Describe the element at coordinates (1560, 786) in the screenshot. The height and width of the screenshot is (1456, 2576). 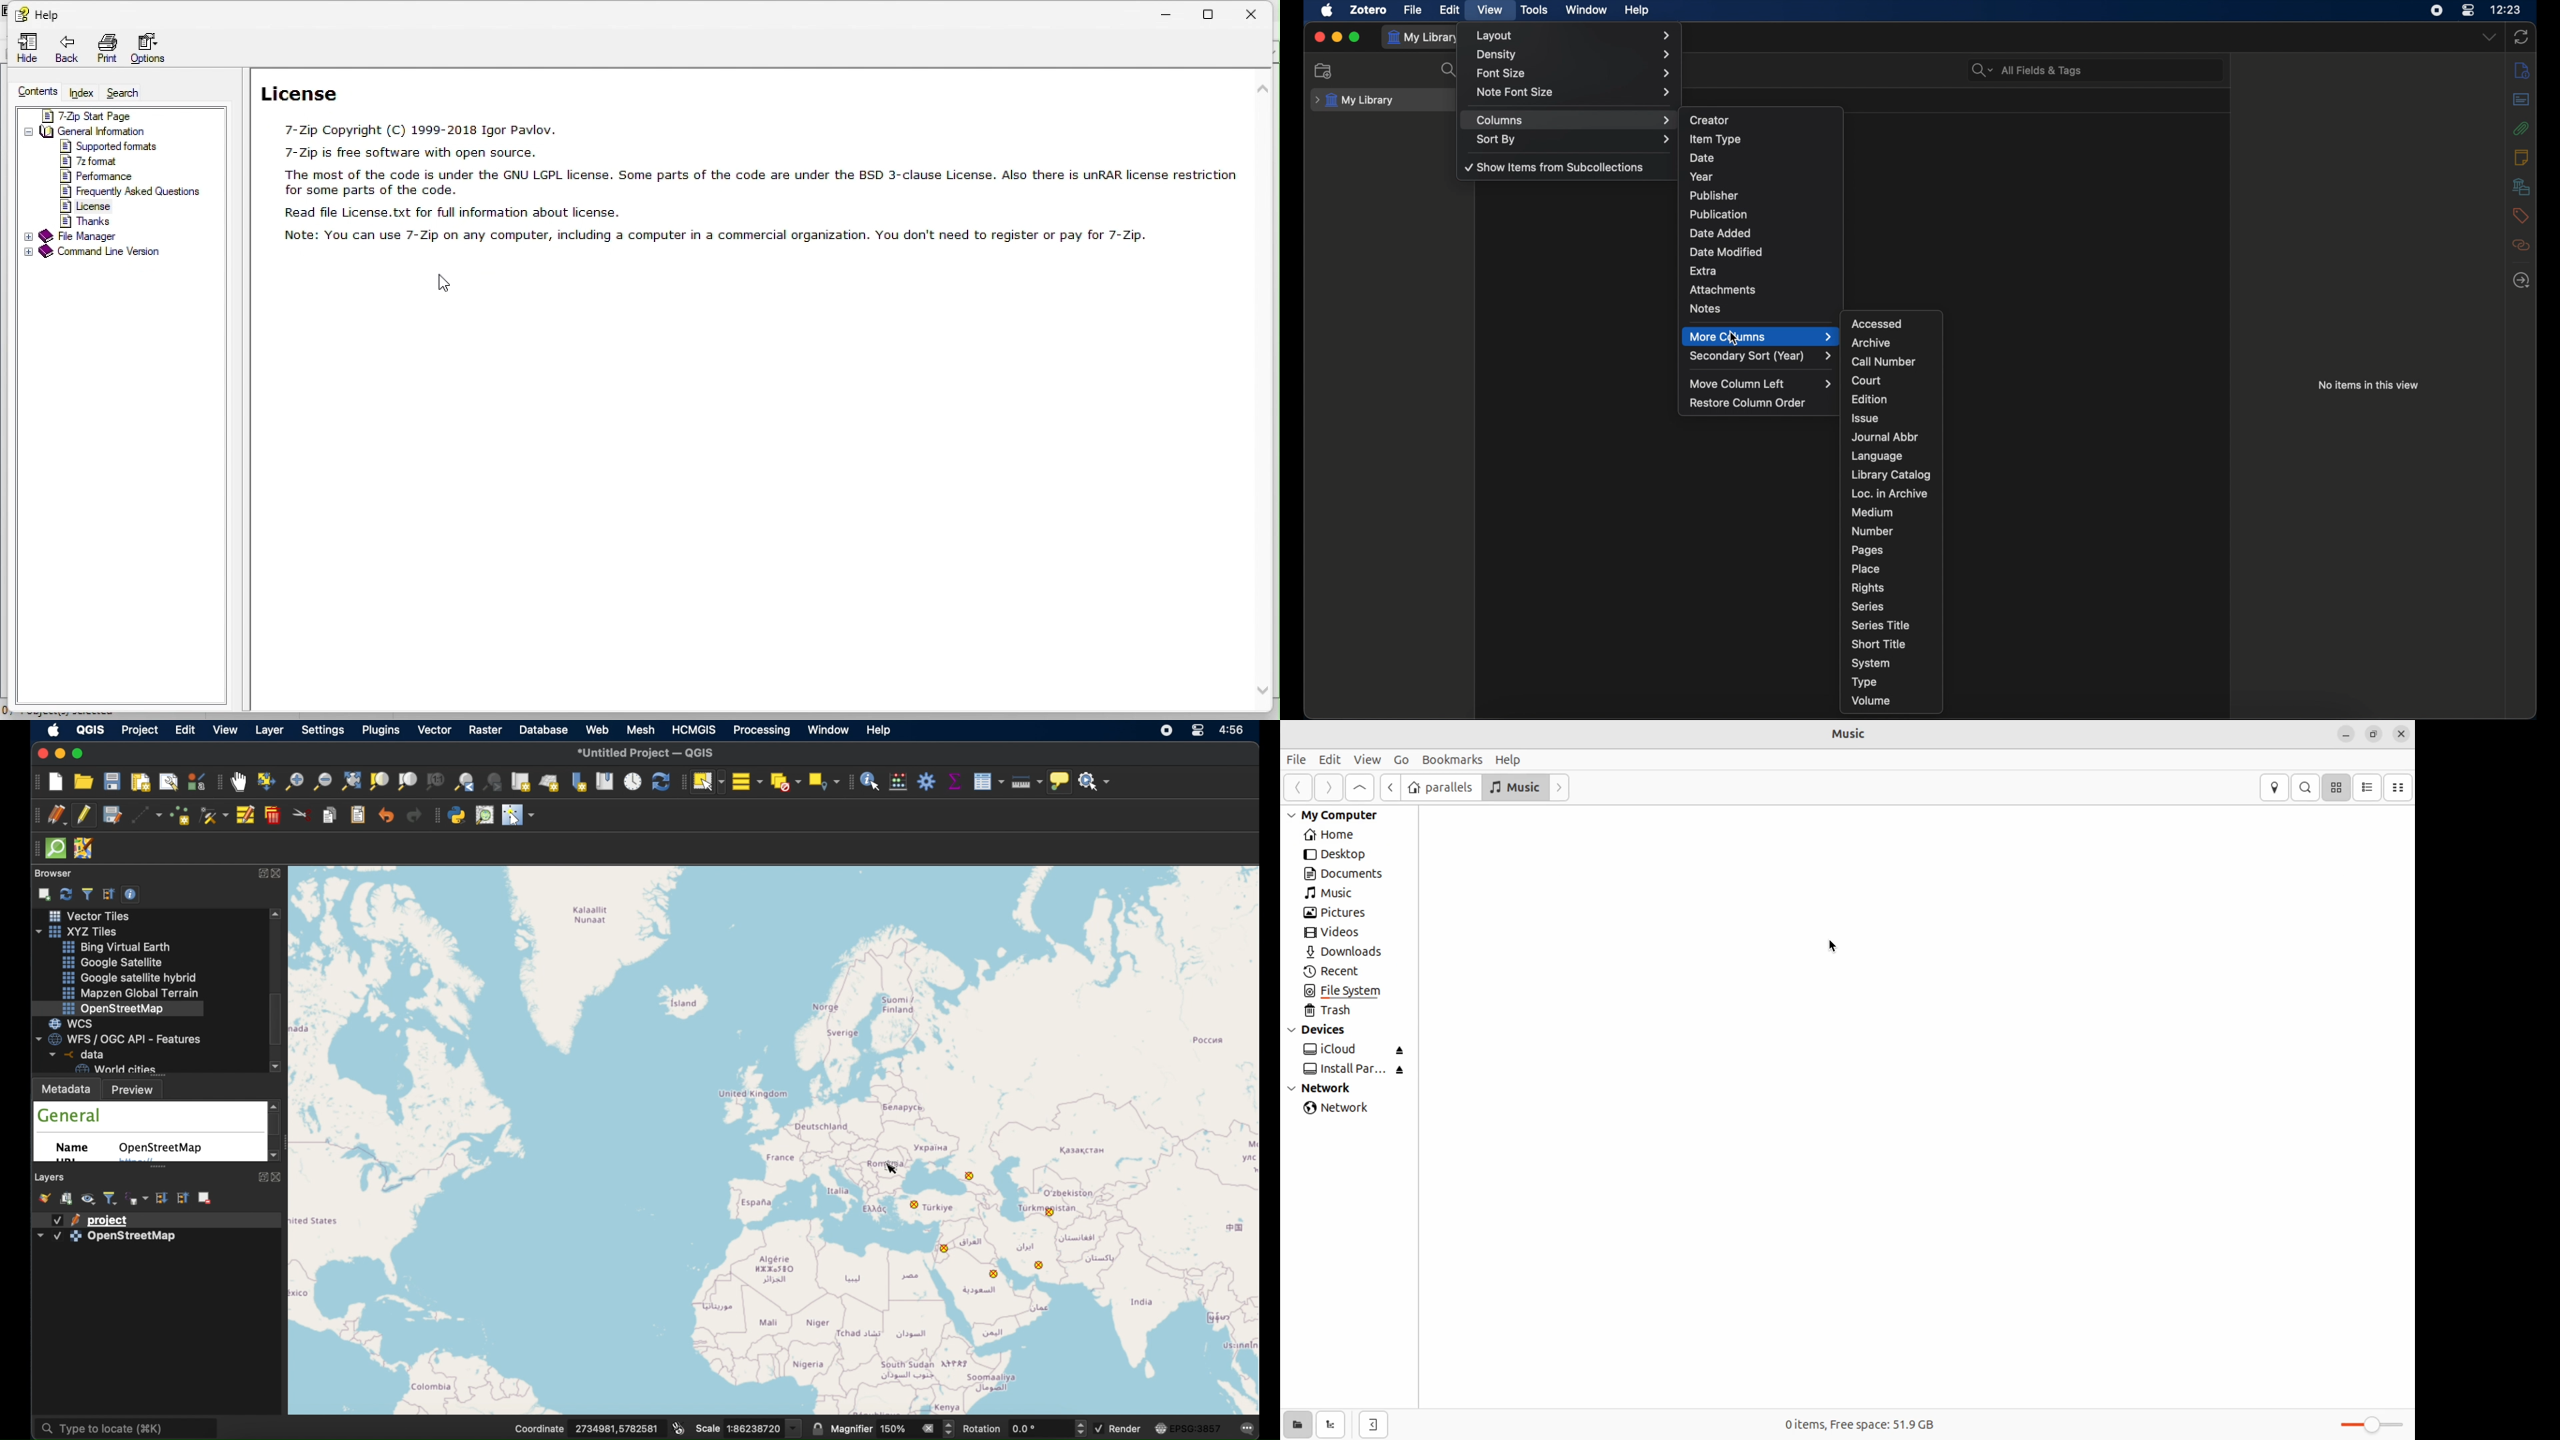
I see `Forward` at that location.